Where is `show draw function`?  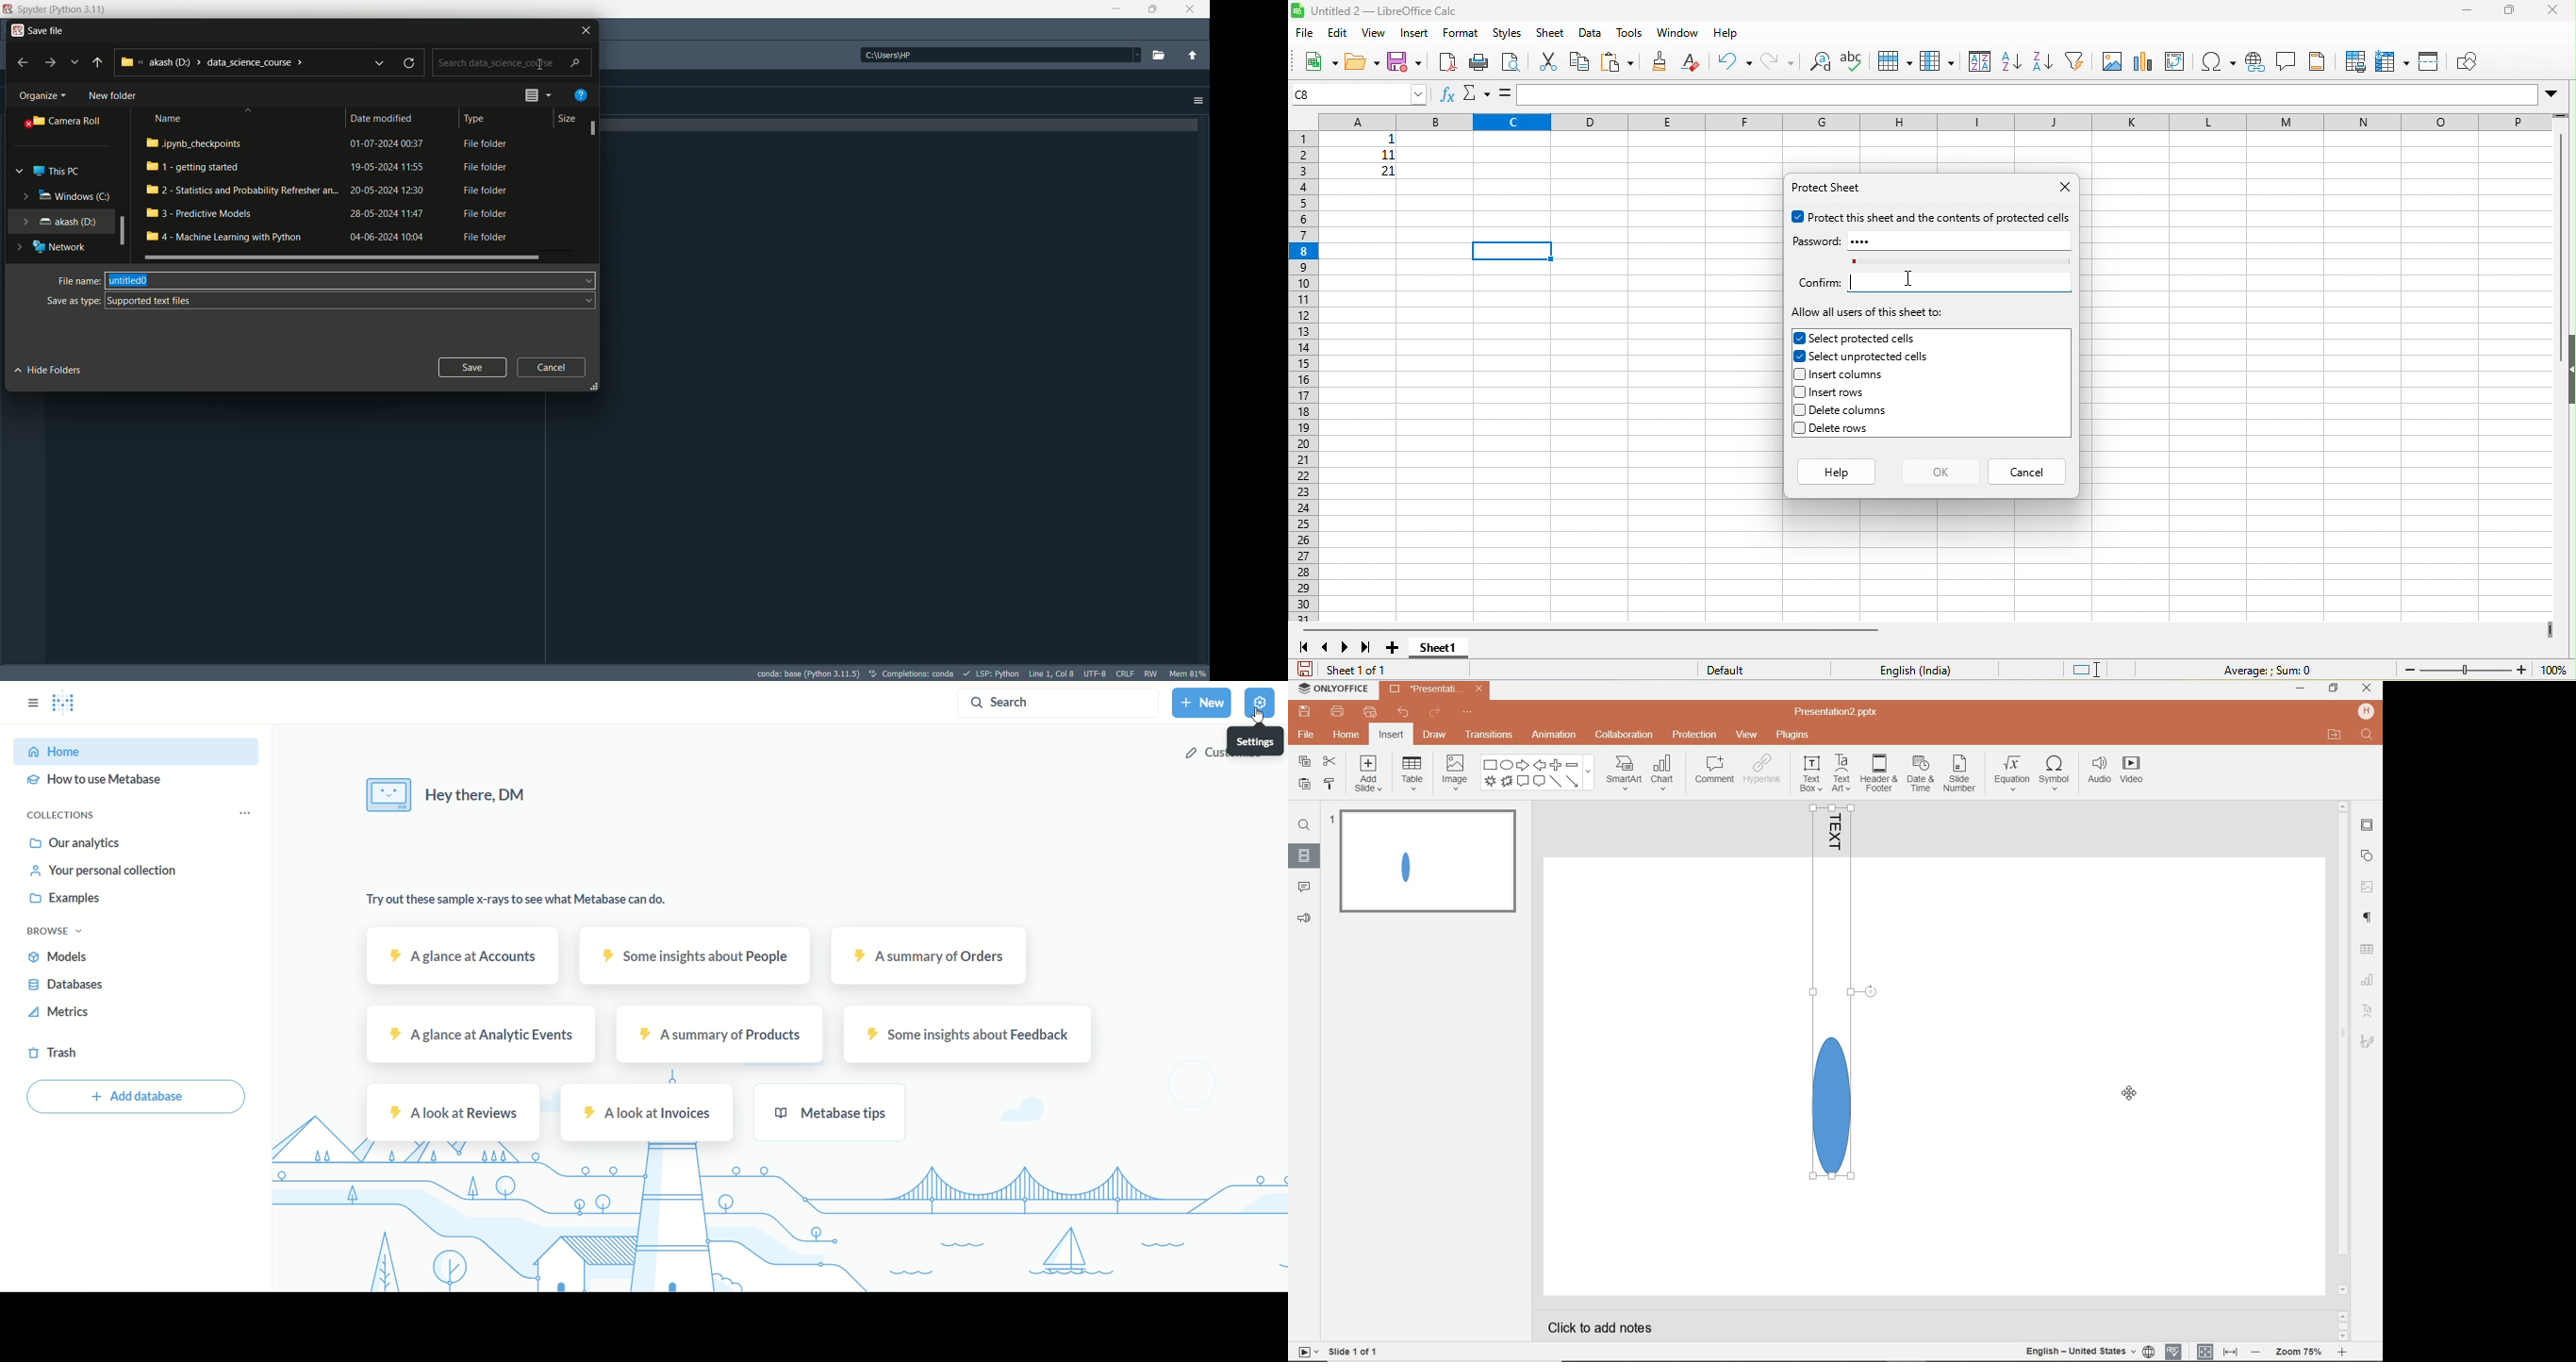
show draw function is located at coordinates (2472, 63).